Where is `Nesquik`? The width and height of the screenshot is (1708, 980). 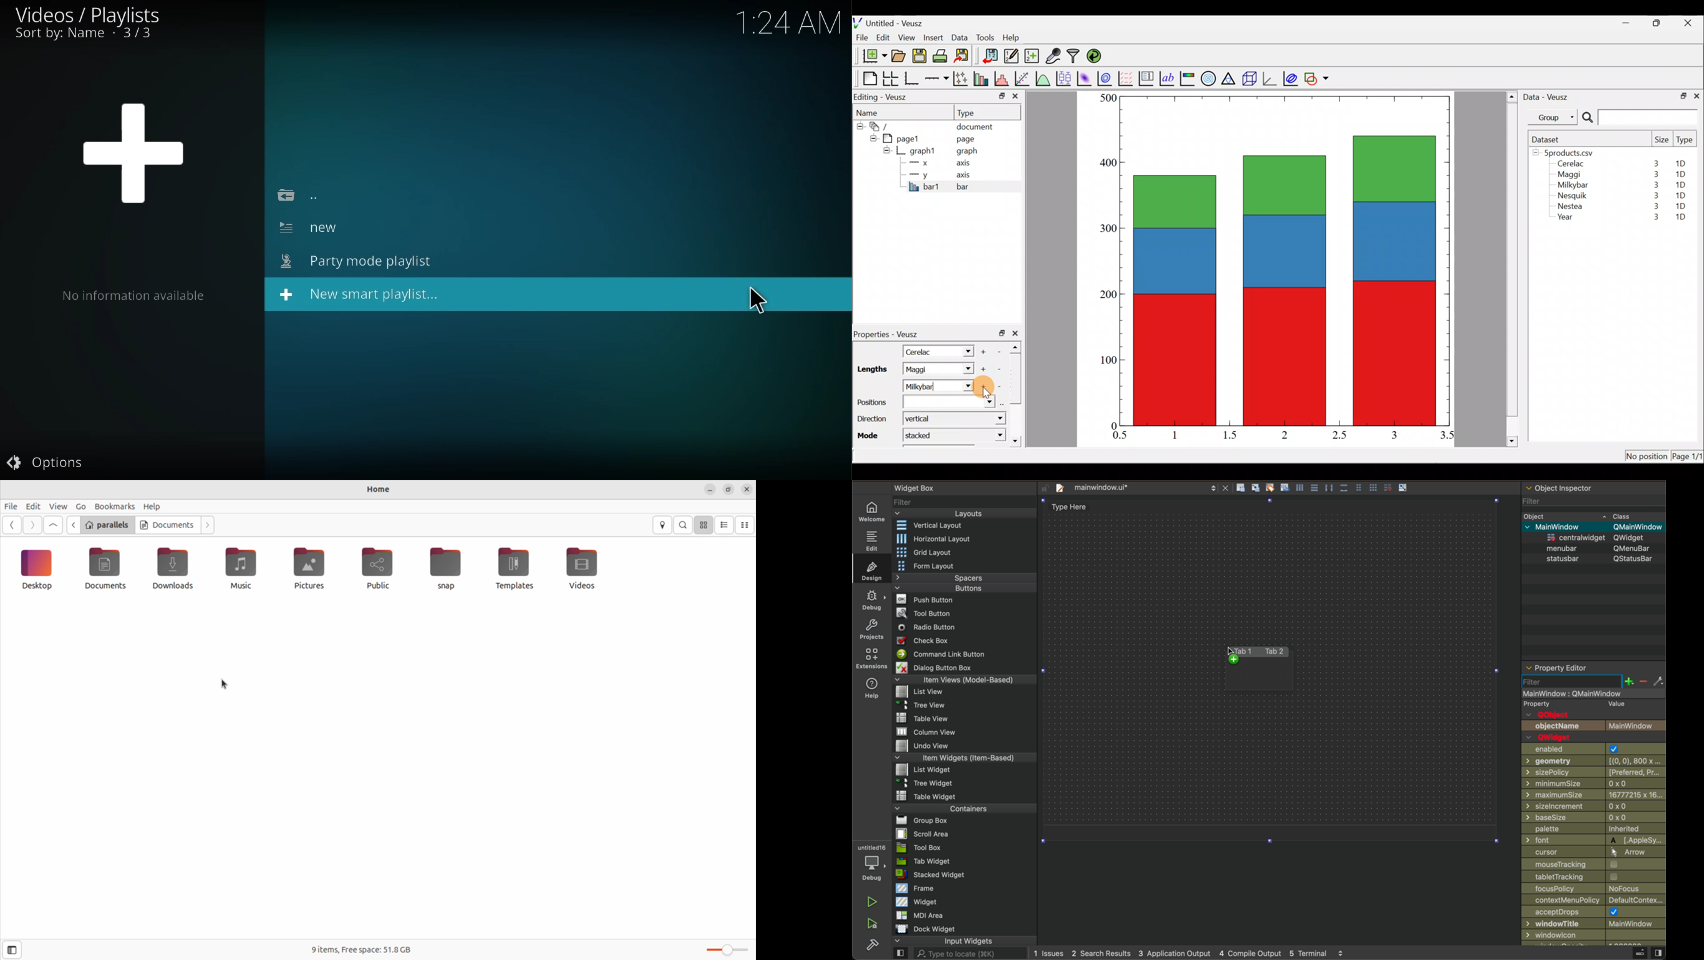
Nesquik is located at coordinates (1571, 196).